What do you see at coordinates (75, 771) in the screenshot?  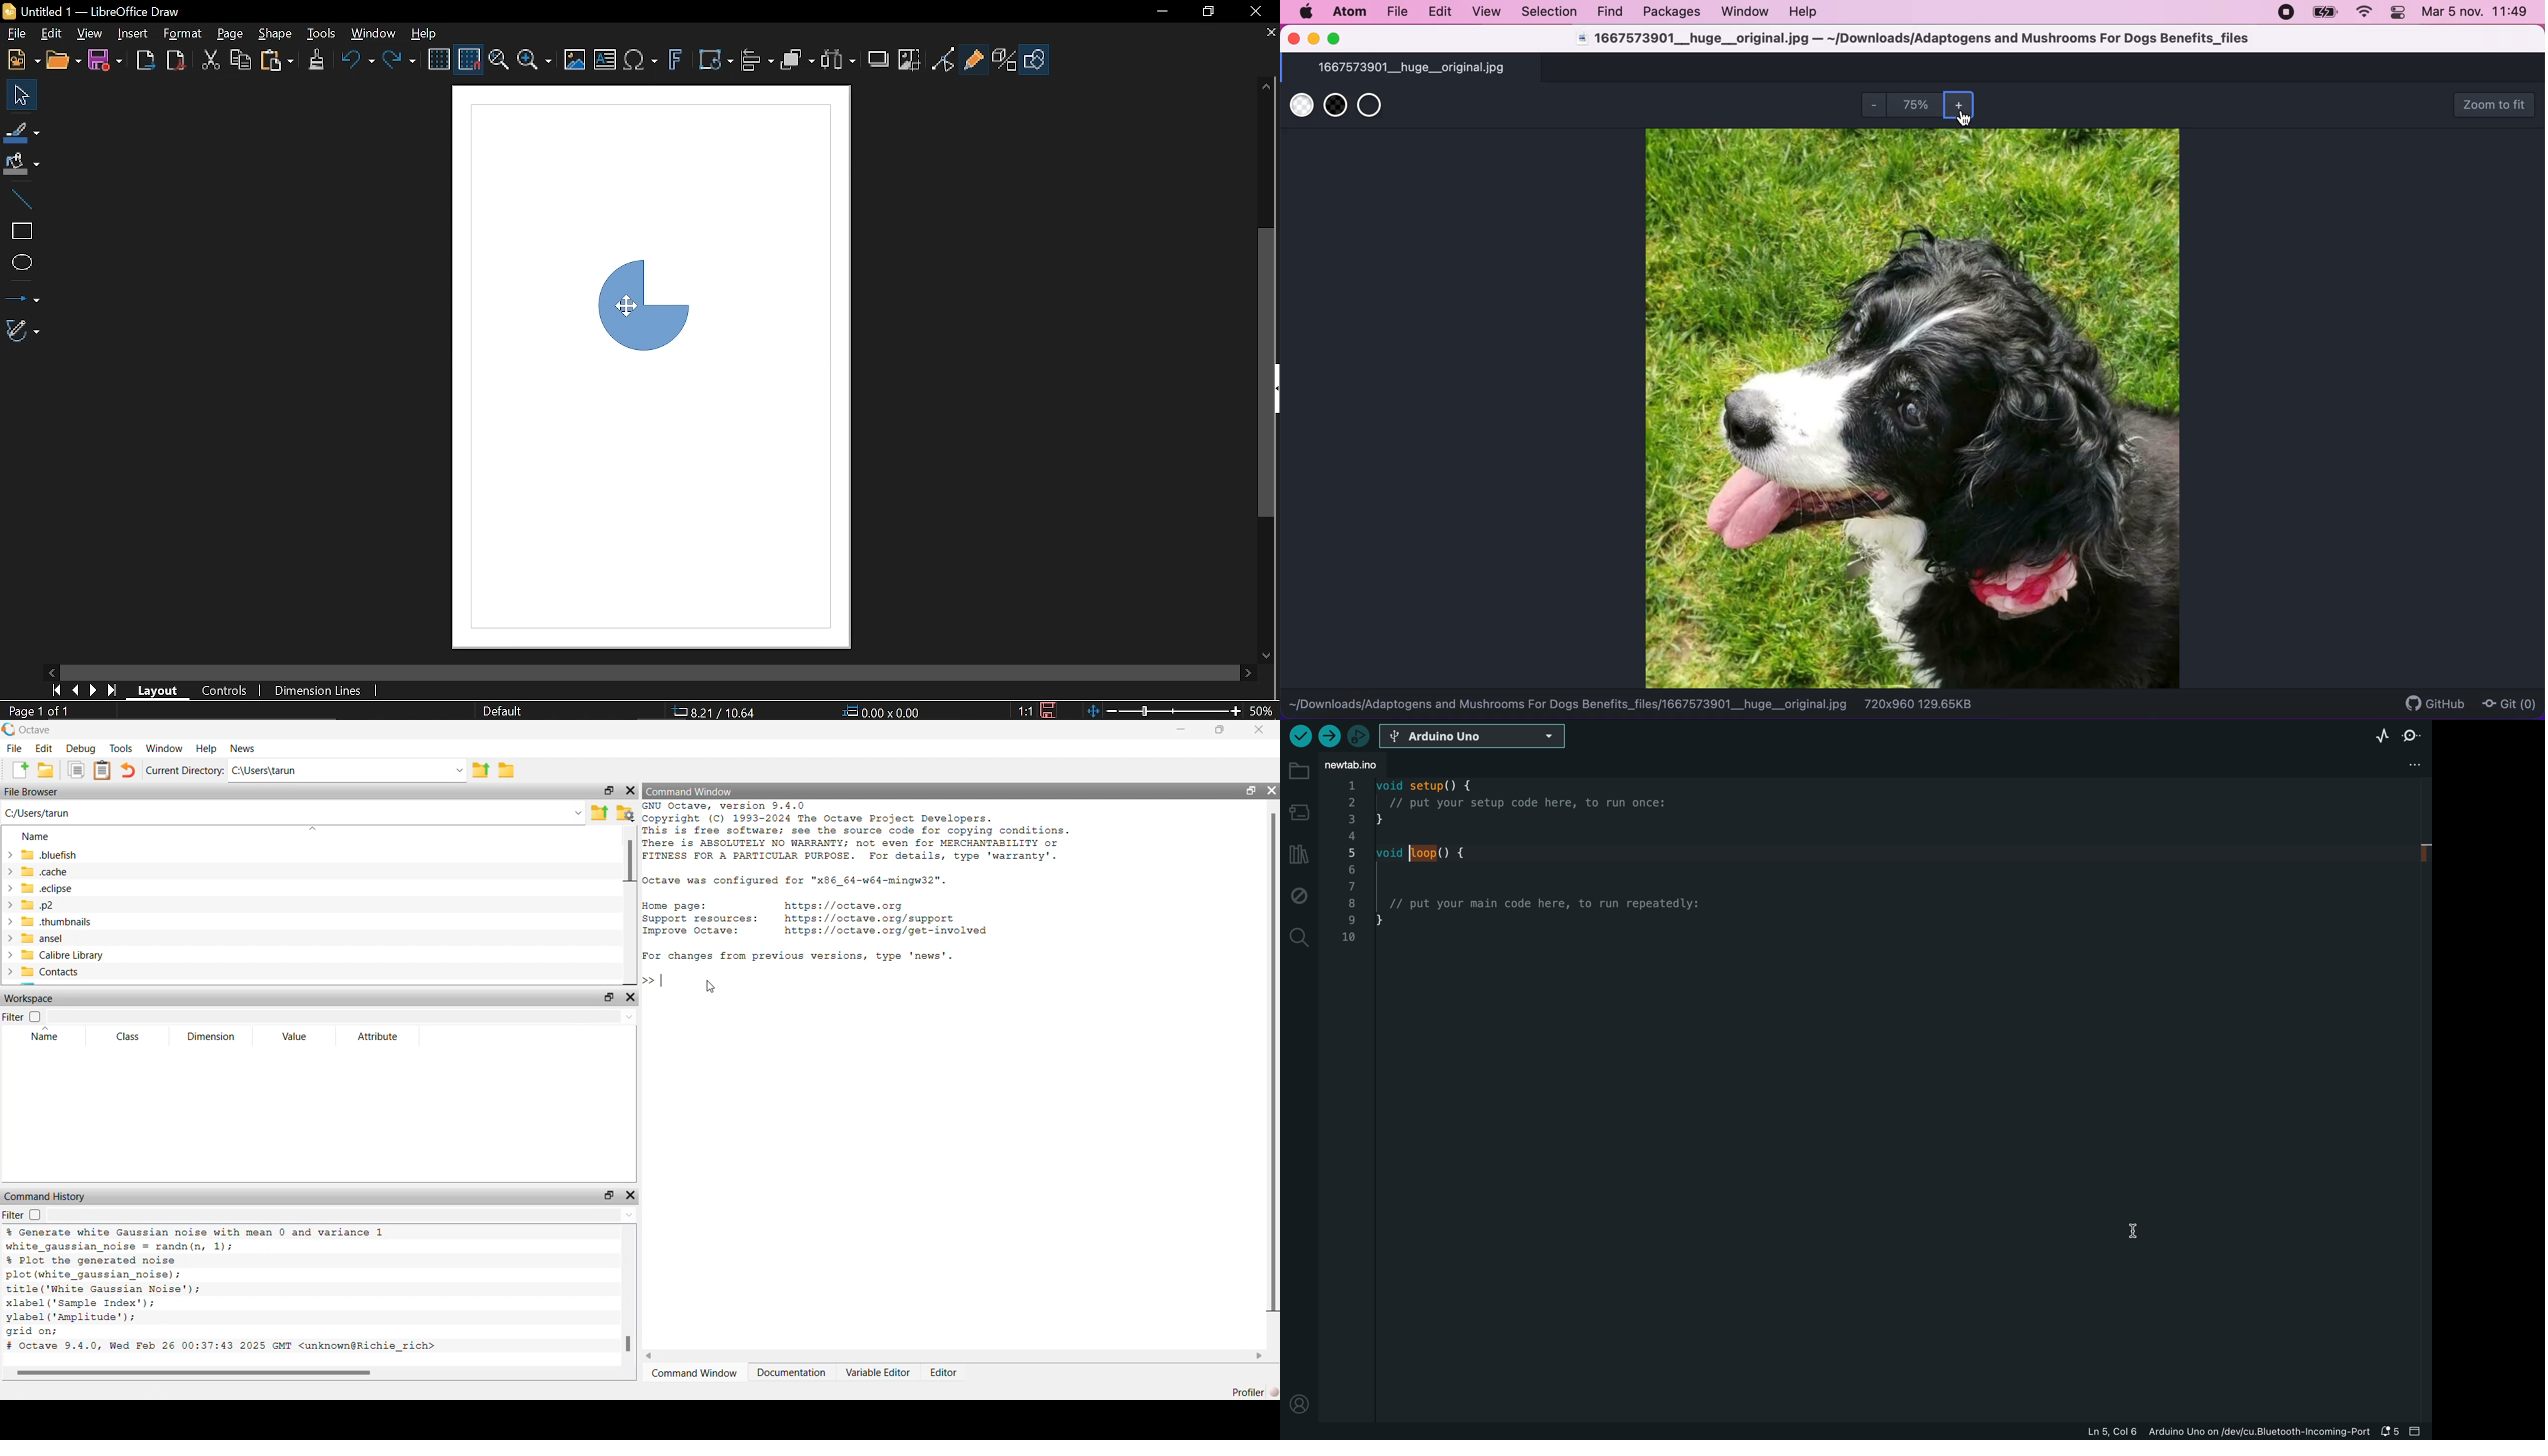 I see `documents` at bounding box center [75, 771].